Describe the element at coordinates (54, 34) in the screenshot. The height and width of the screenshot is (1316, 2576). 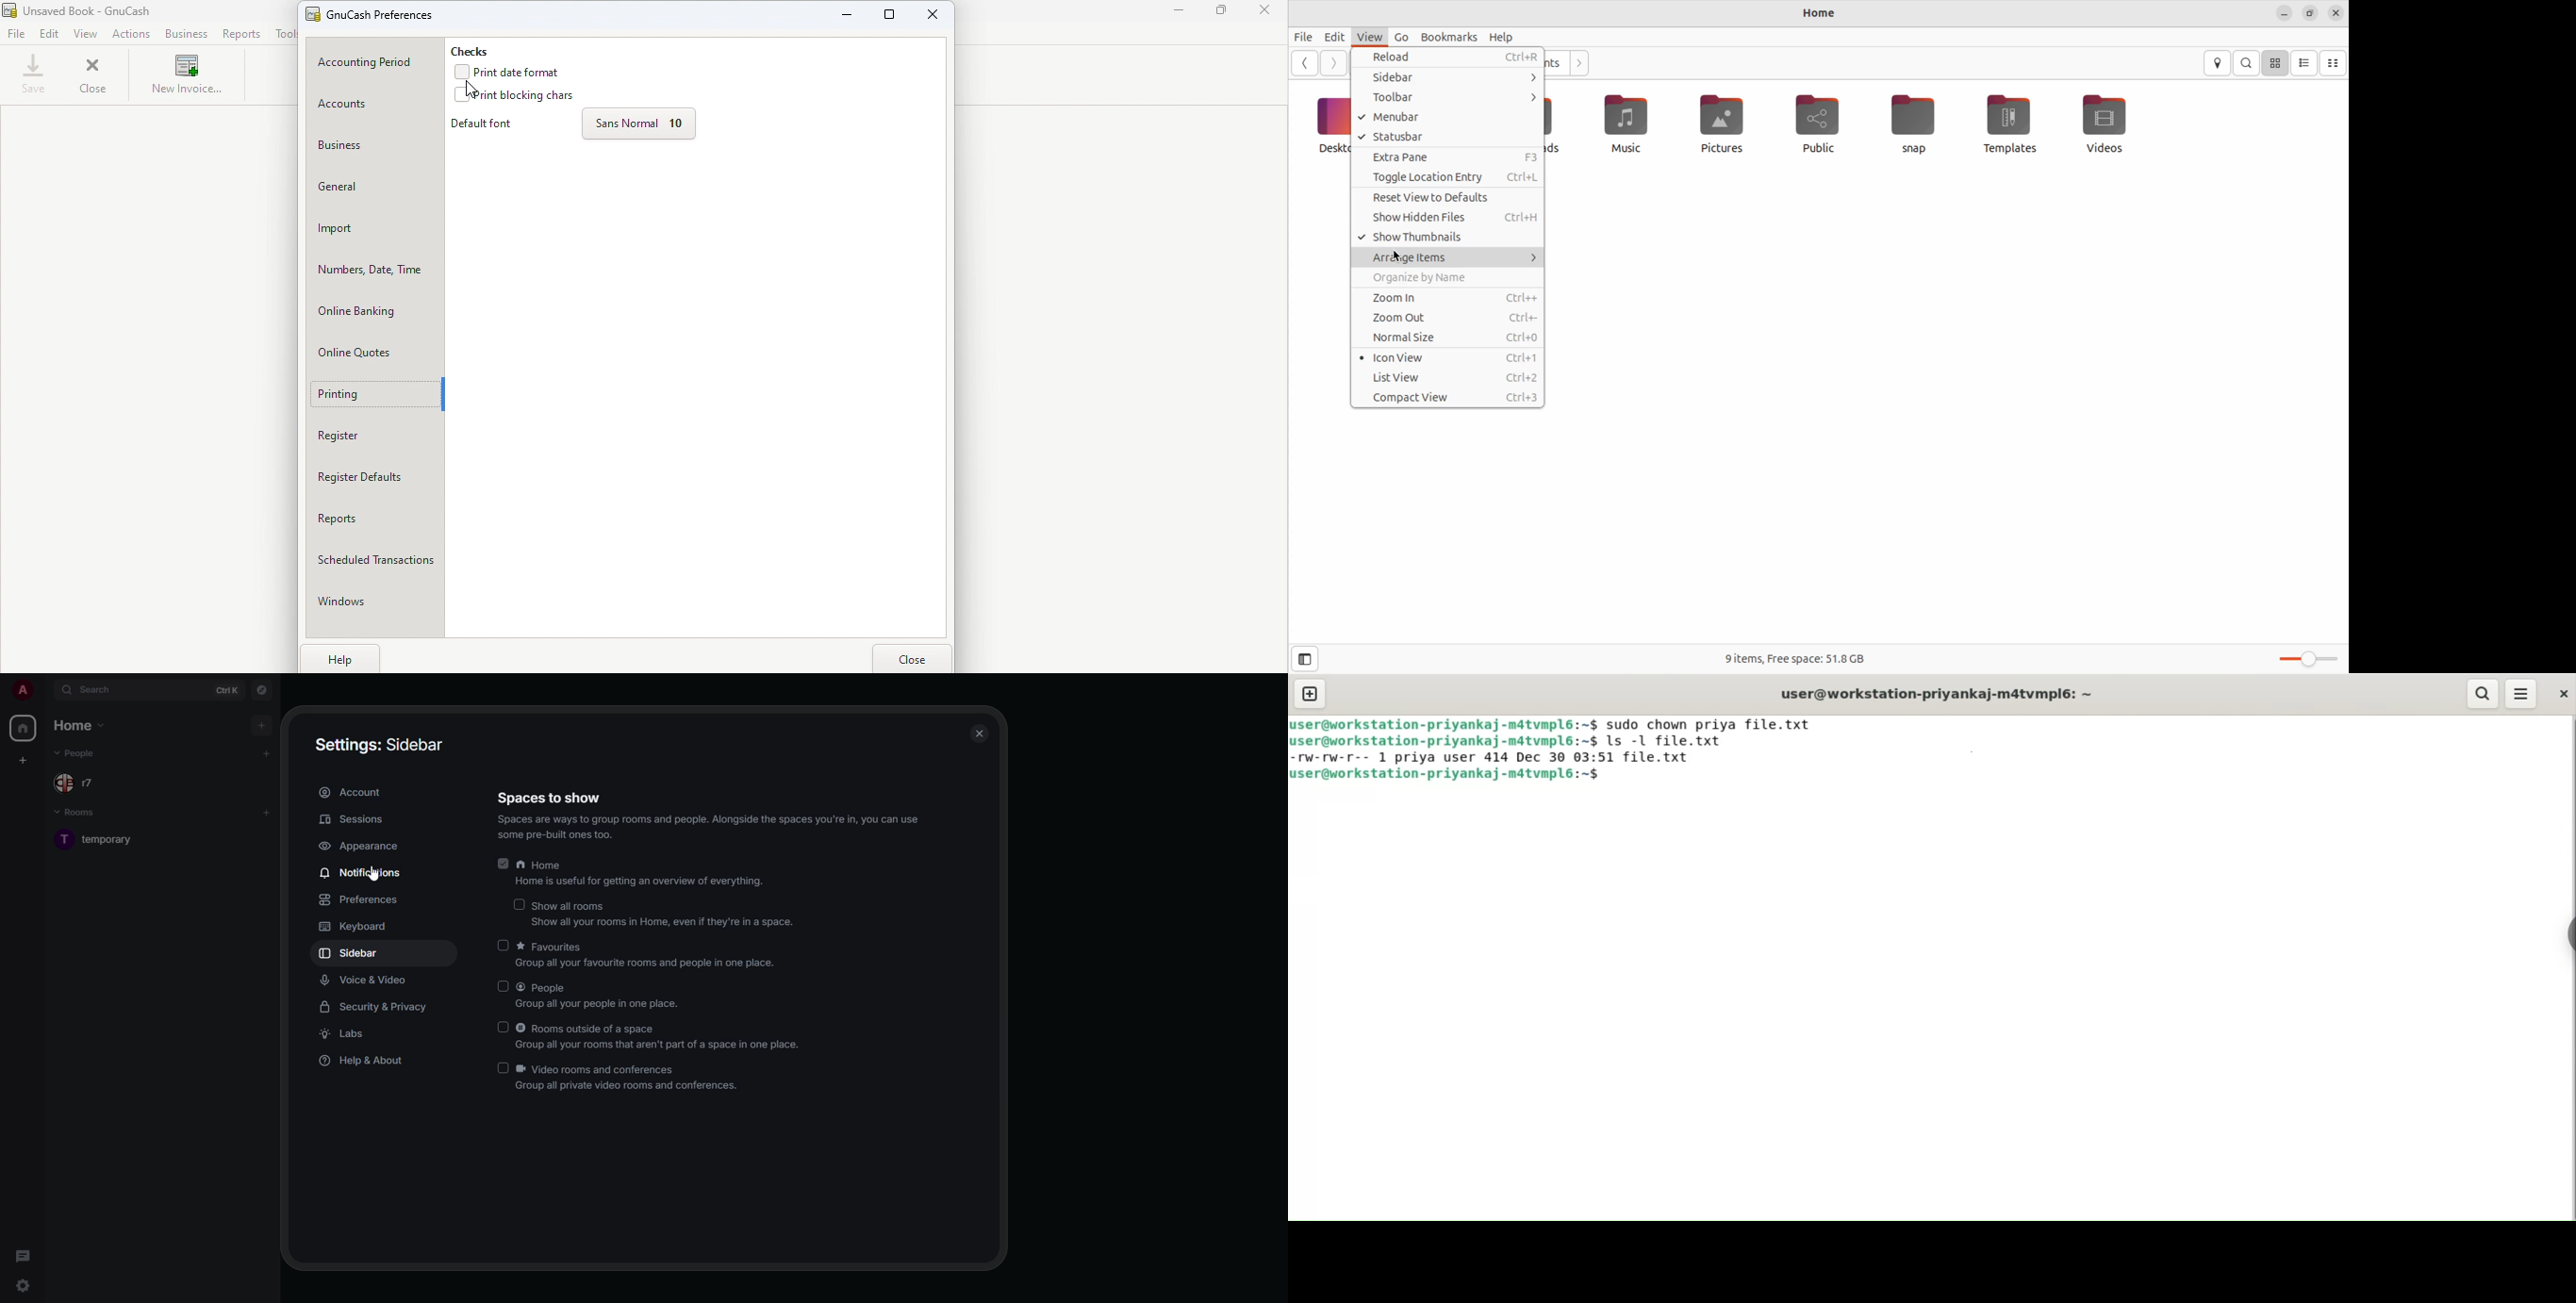
I see `Edit` at that location.